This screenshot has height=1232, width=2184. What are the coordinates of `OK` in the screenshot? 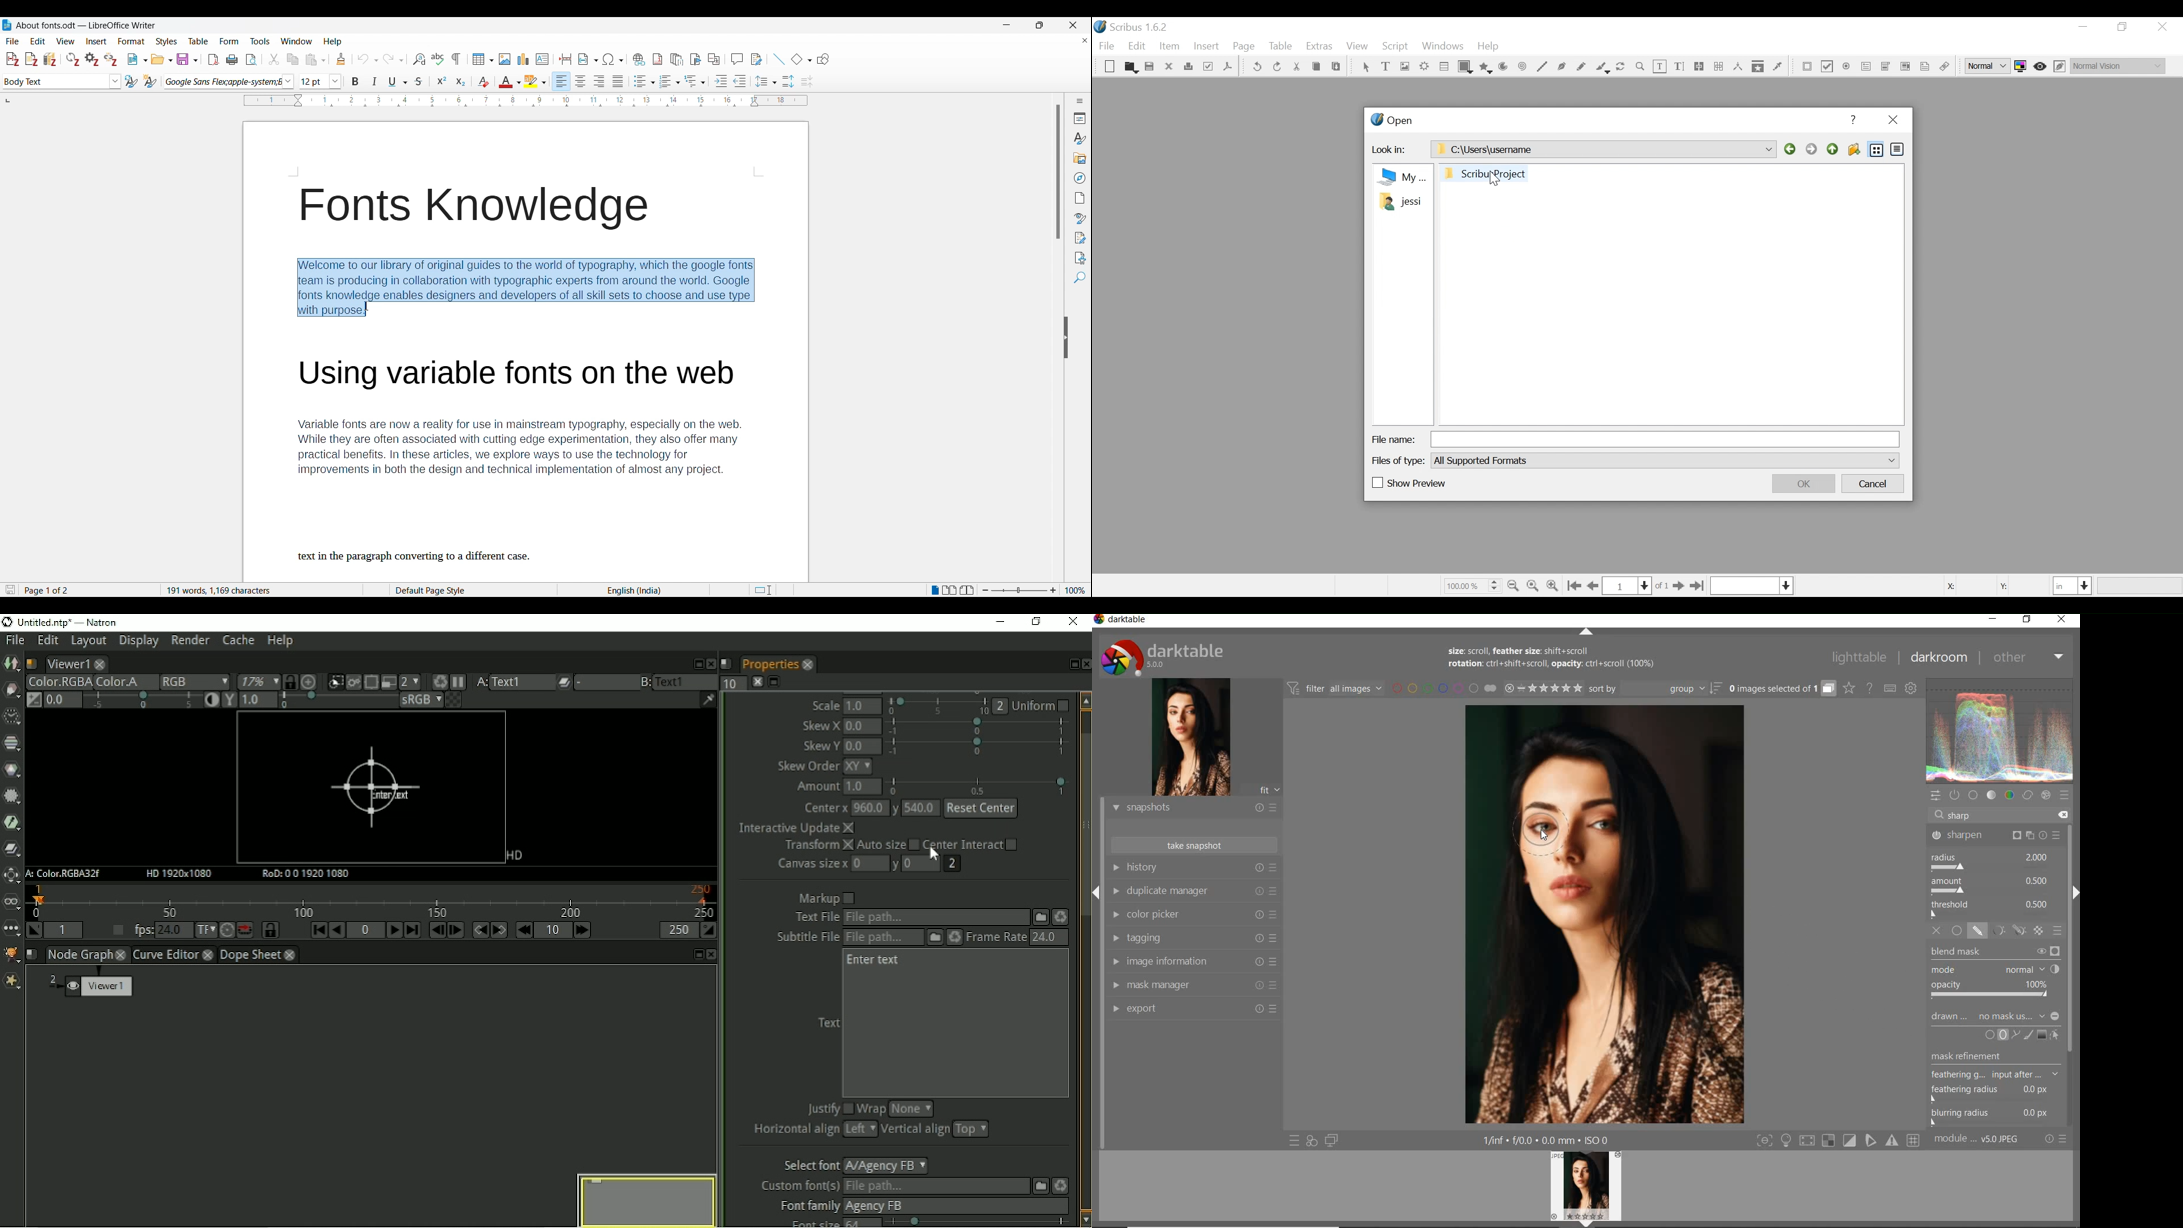 It's located at (1802, 483).